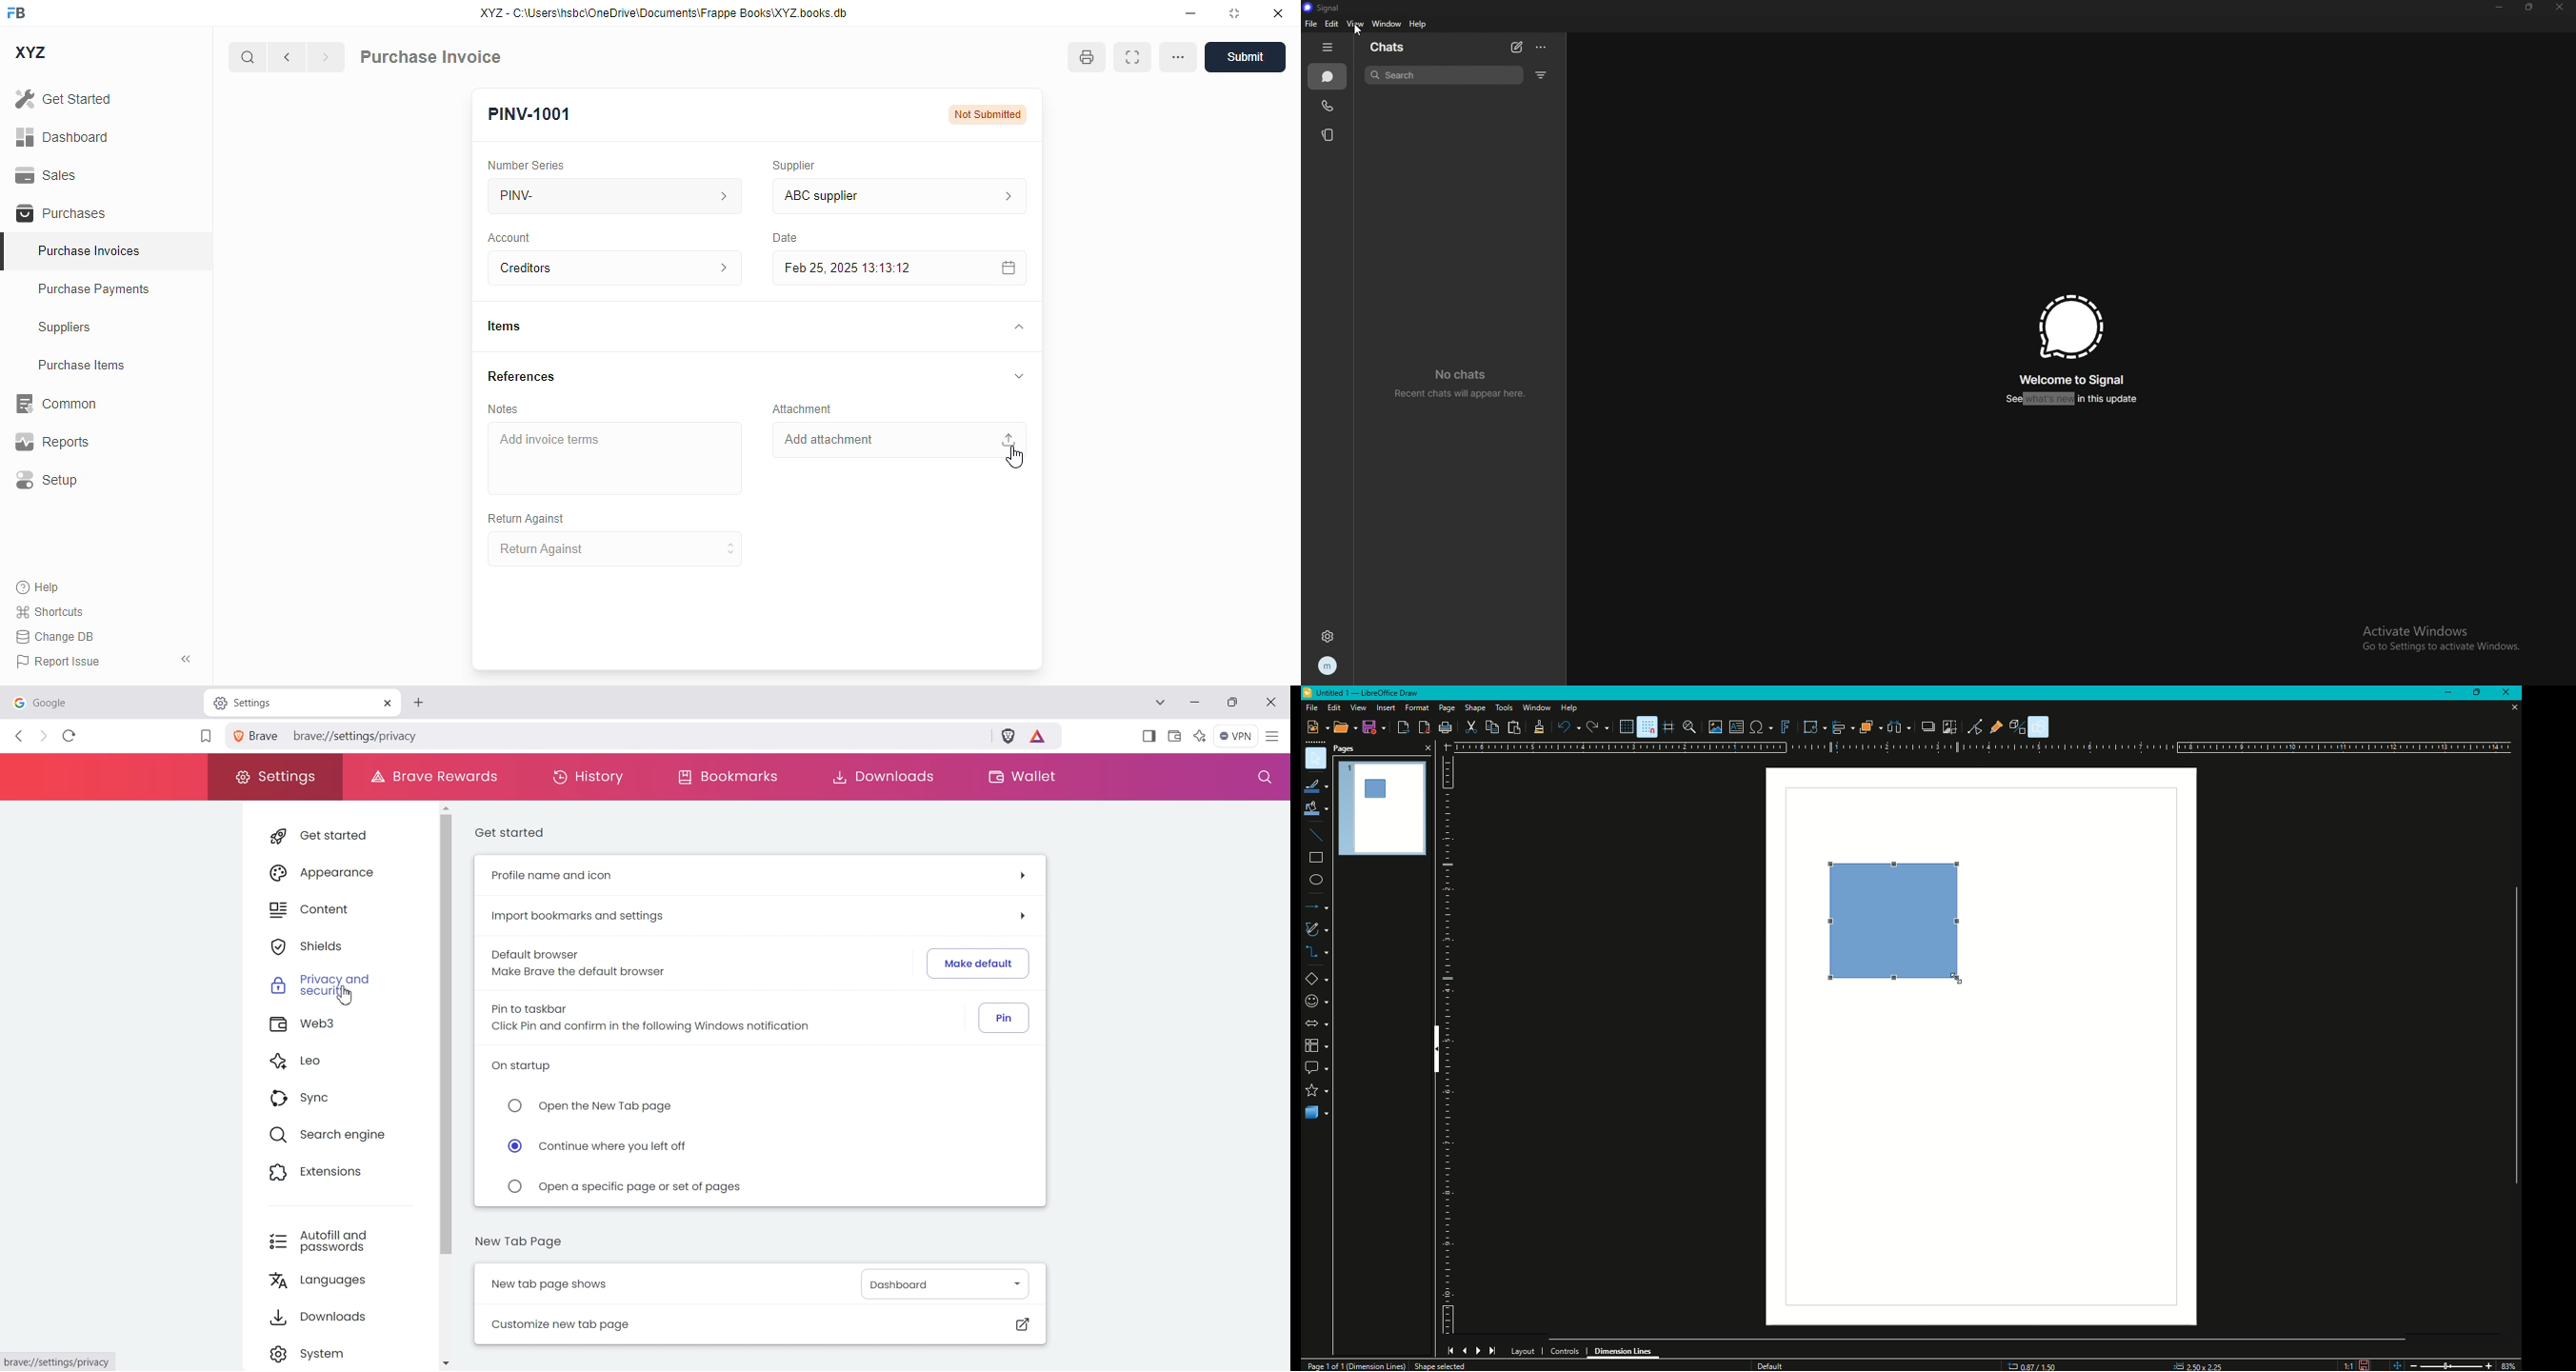 Image resolution: width=2576 pixels, height=1372 pixels. Describe the element at coordinates (1471, 1351) in the screenshot. I see `Navigation` at that location.